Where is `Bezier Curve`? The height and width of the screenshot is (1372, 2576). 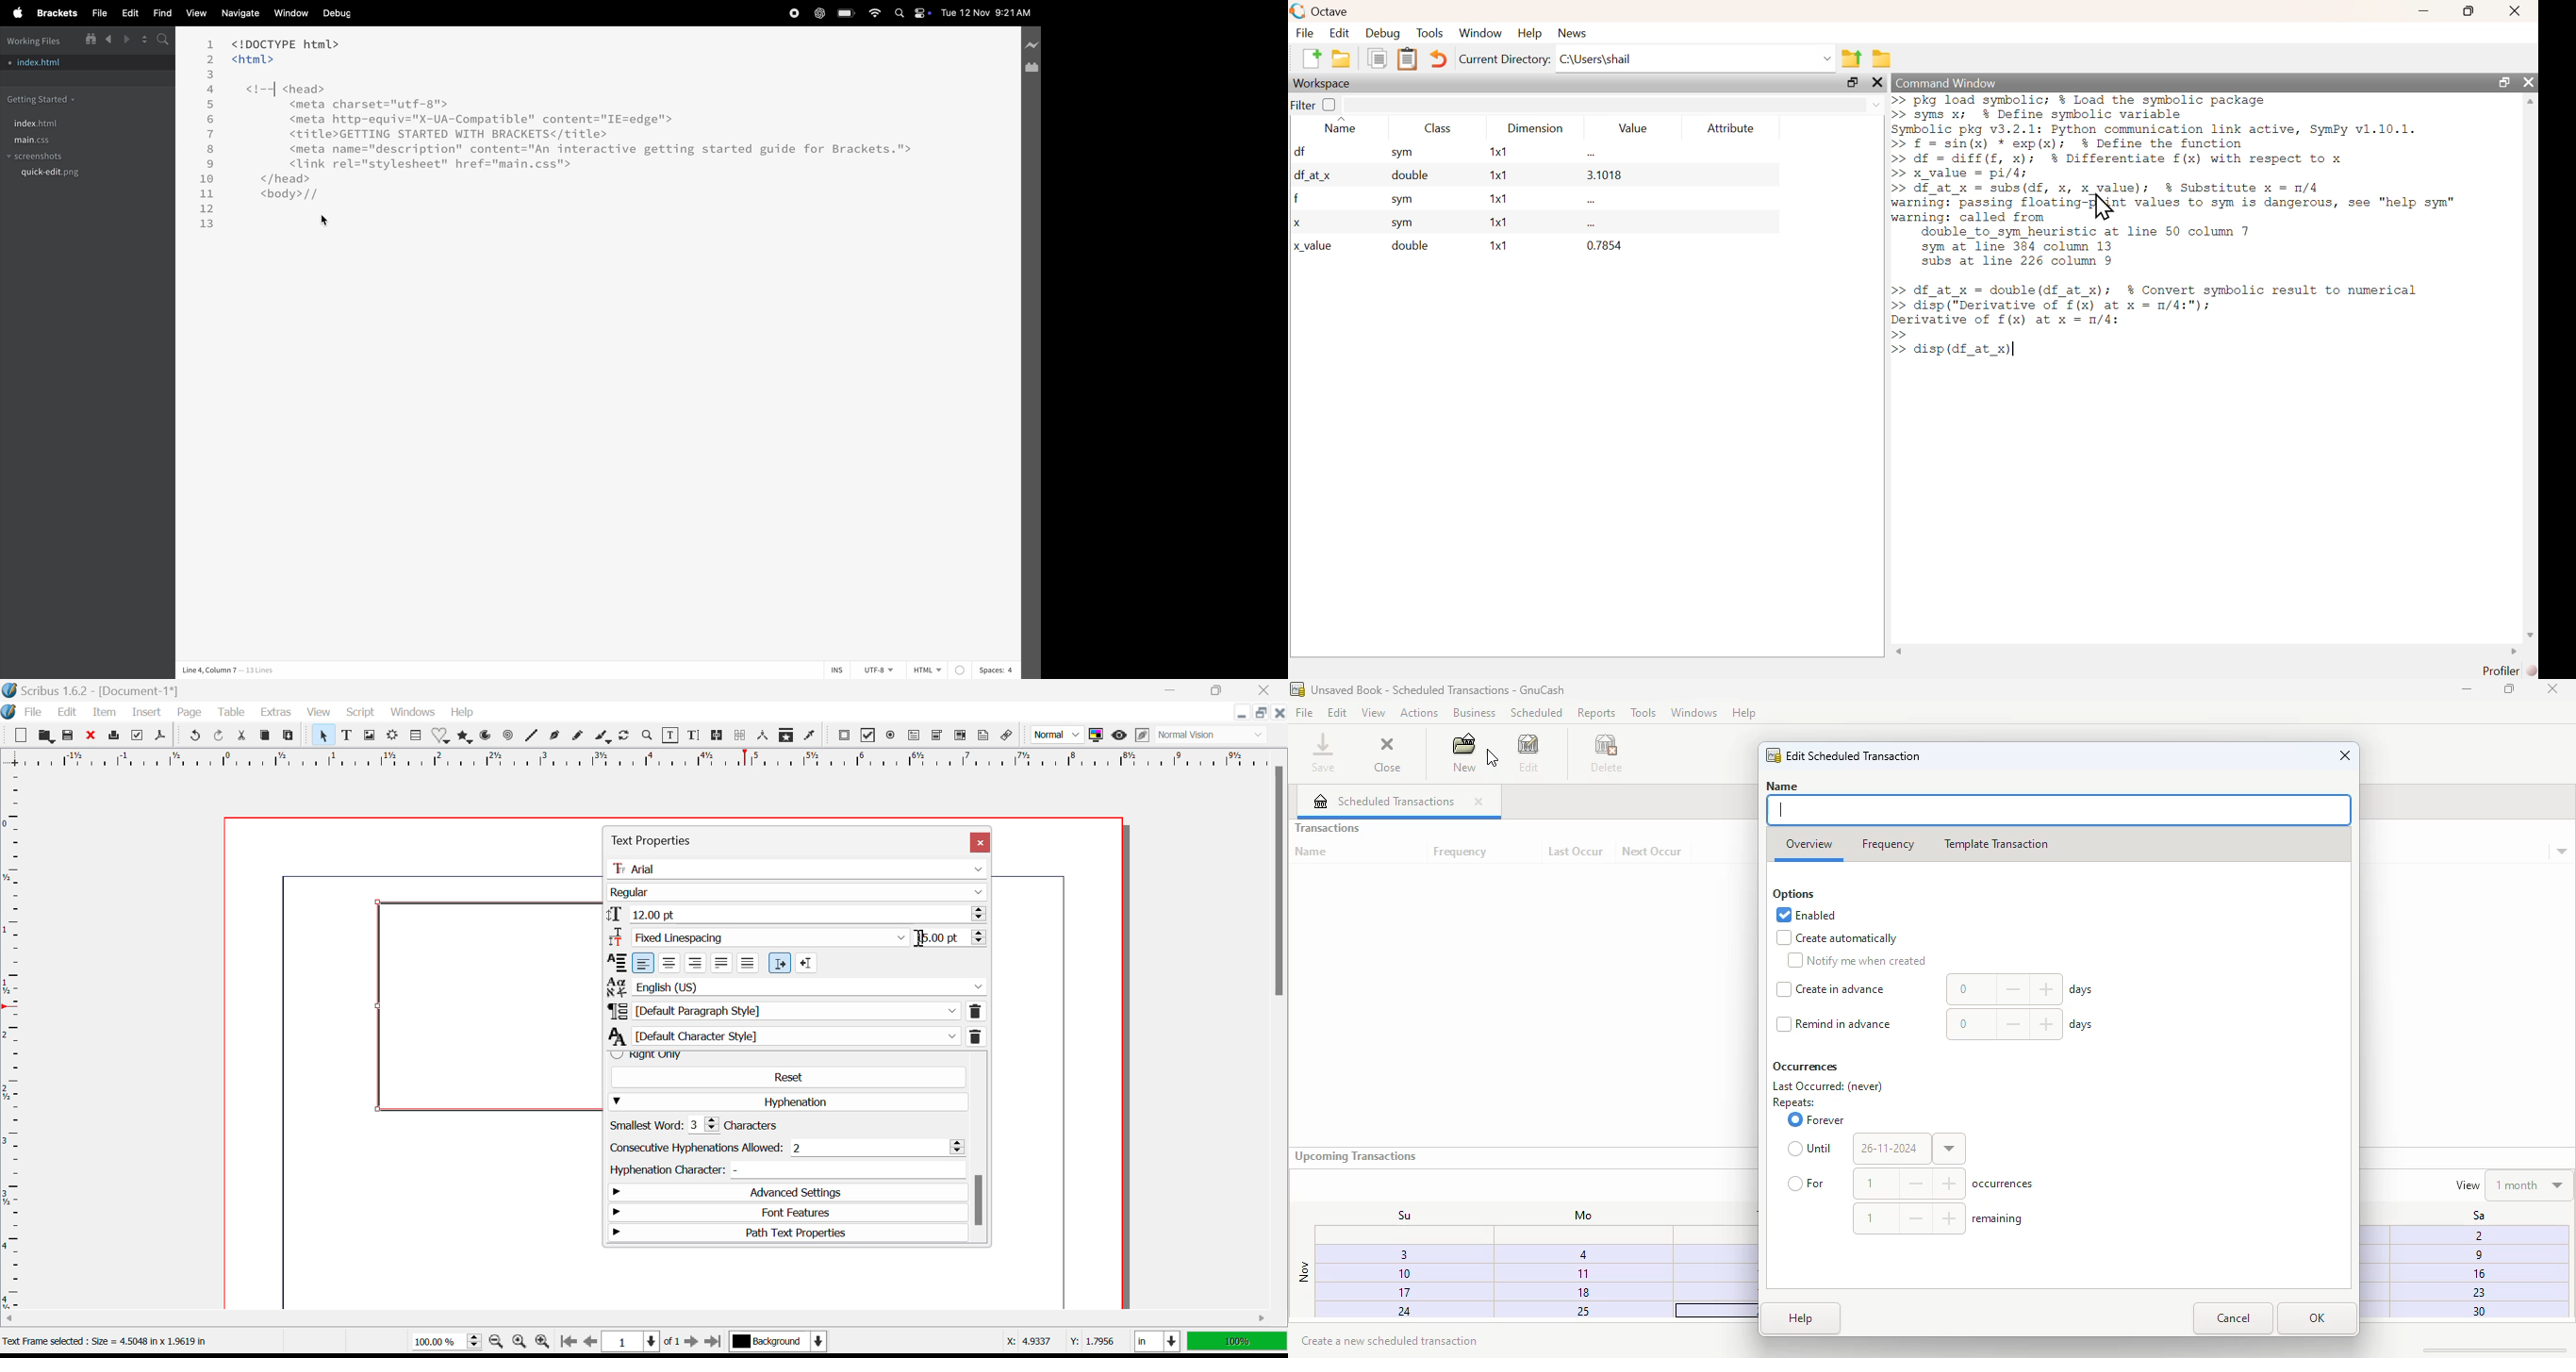
Bezier Curve is located at coordinates (557, 737).